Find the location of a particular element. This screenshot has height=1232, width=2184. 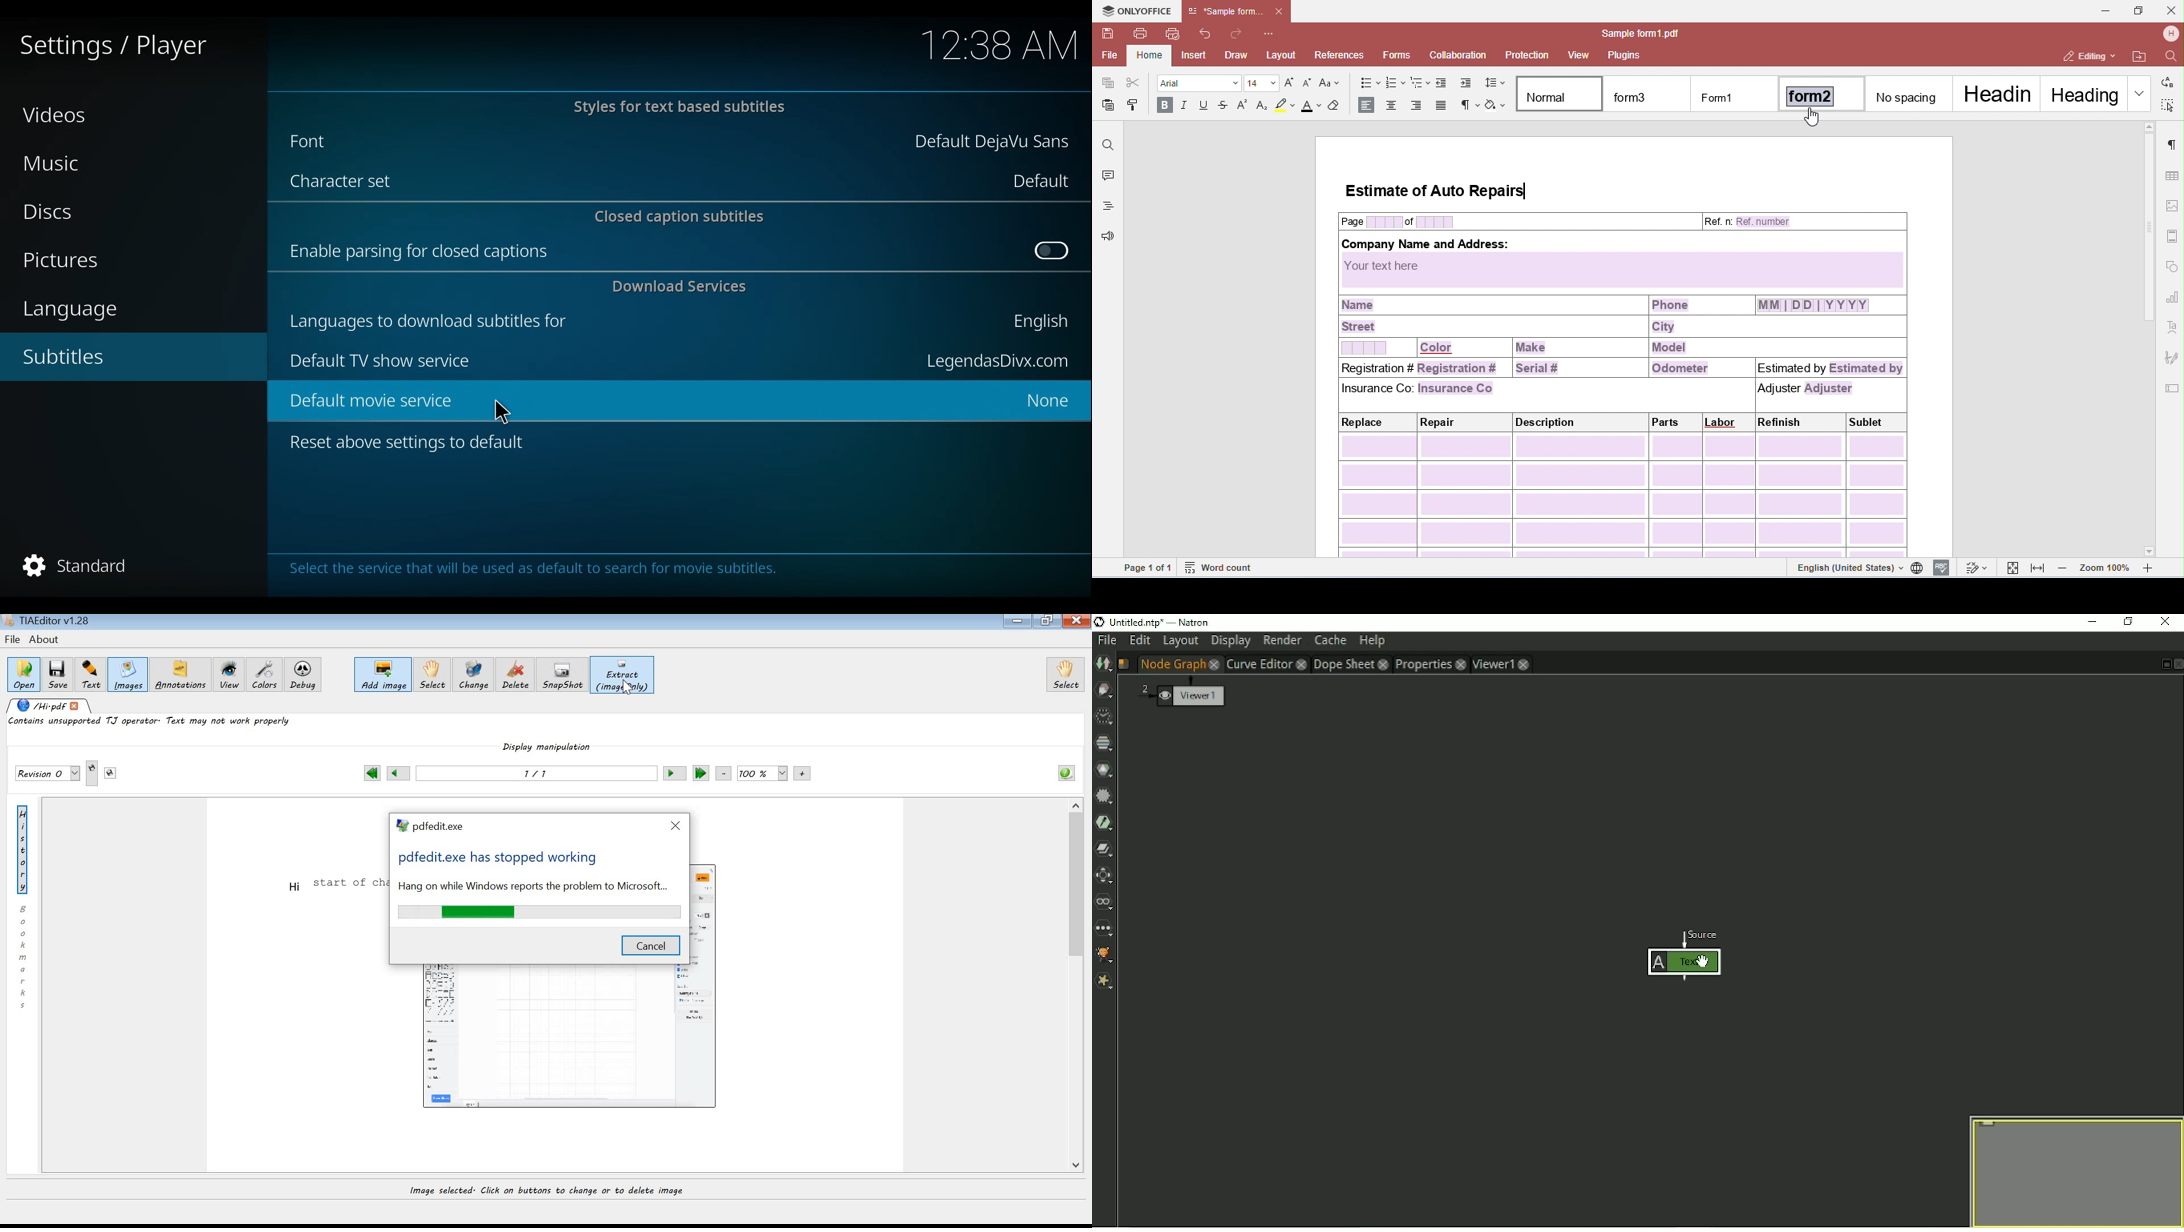

English is located at coordinates (1039, 324).